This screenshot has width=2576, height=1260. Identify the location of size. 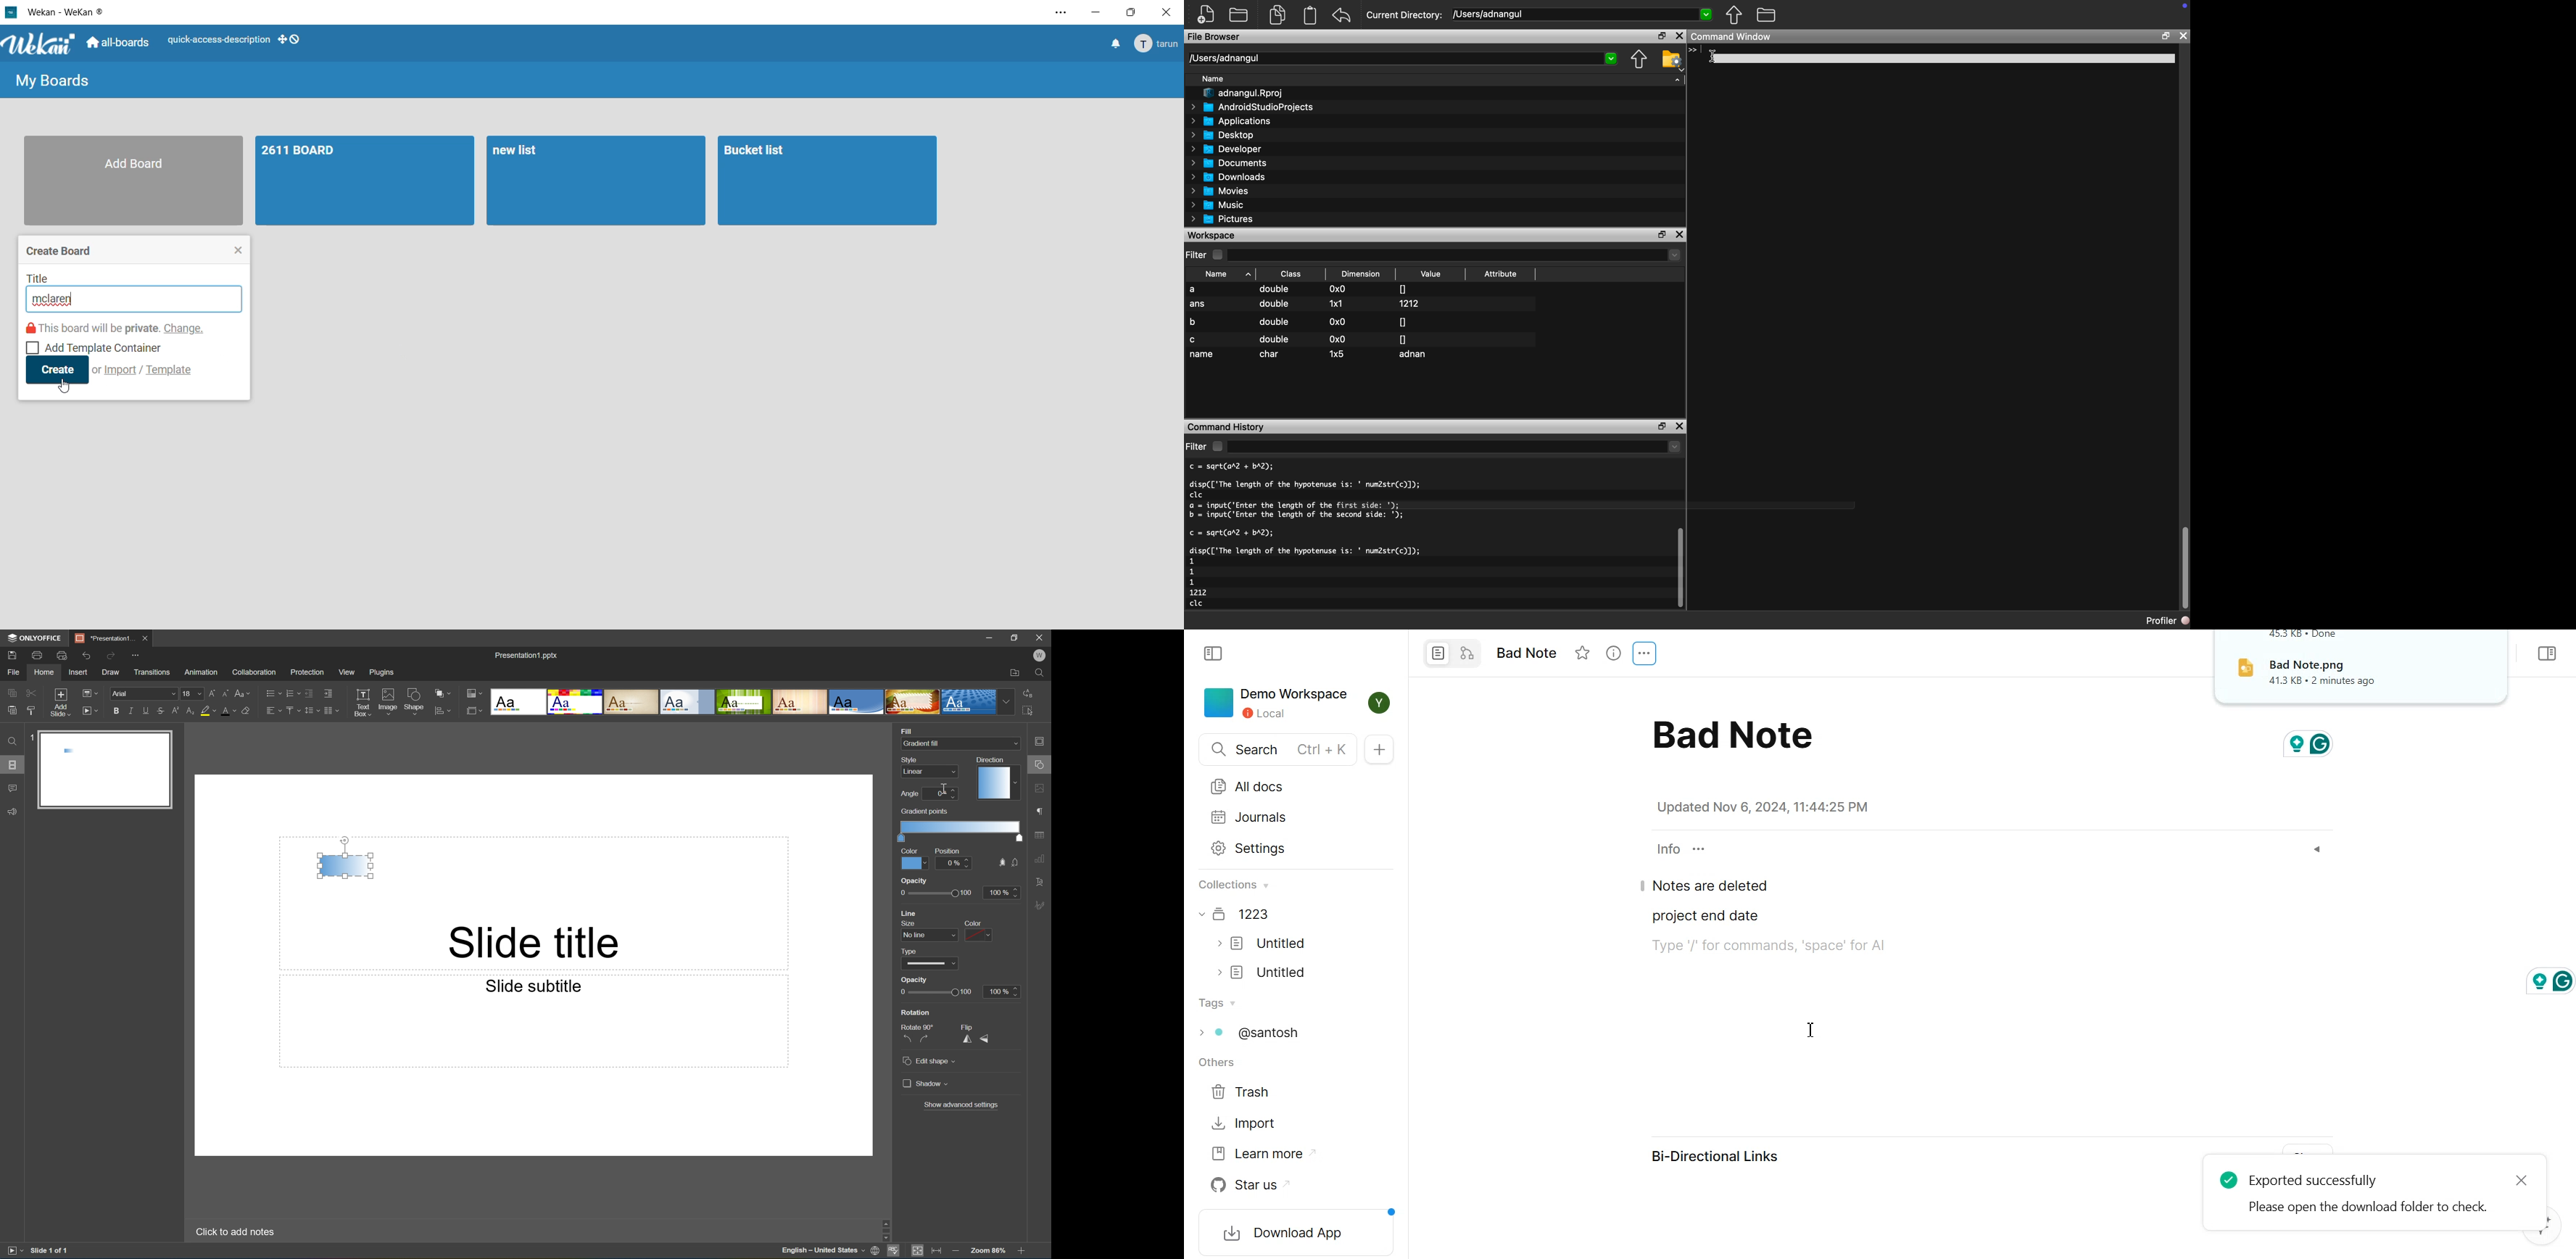
(907, 923).